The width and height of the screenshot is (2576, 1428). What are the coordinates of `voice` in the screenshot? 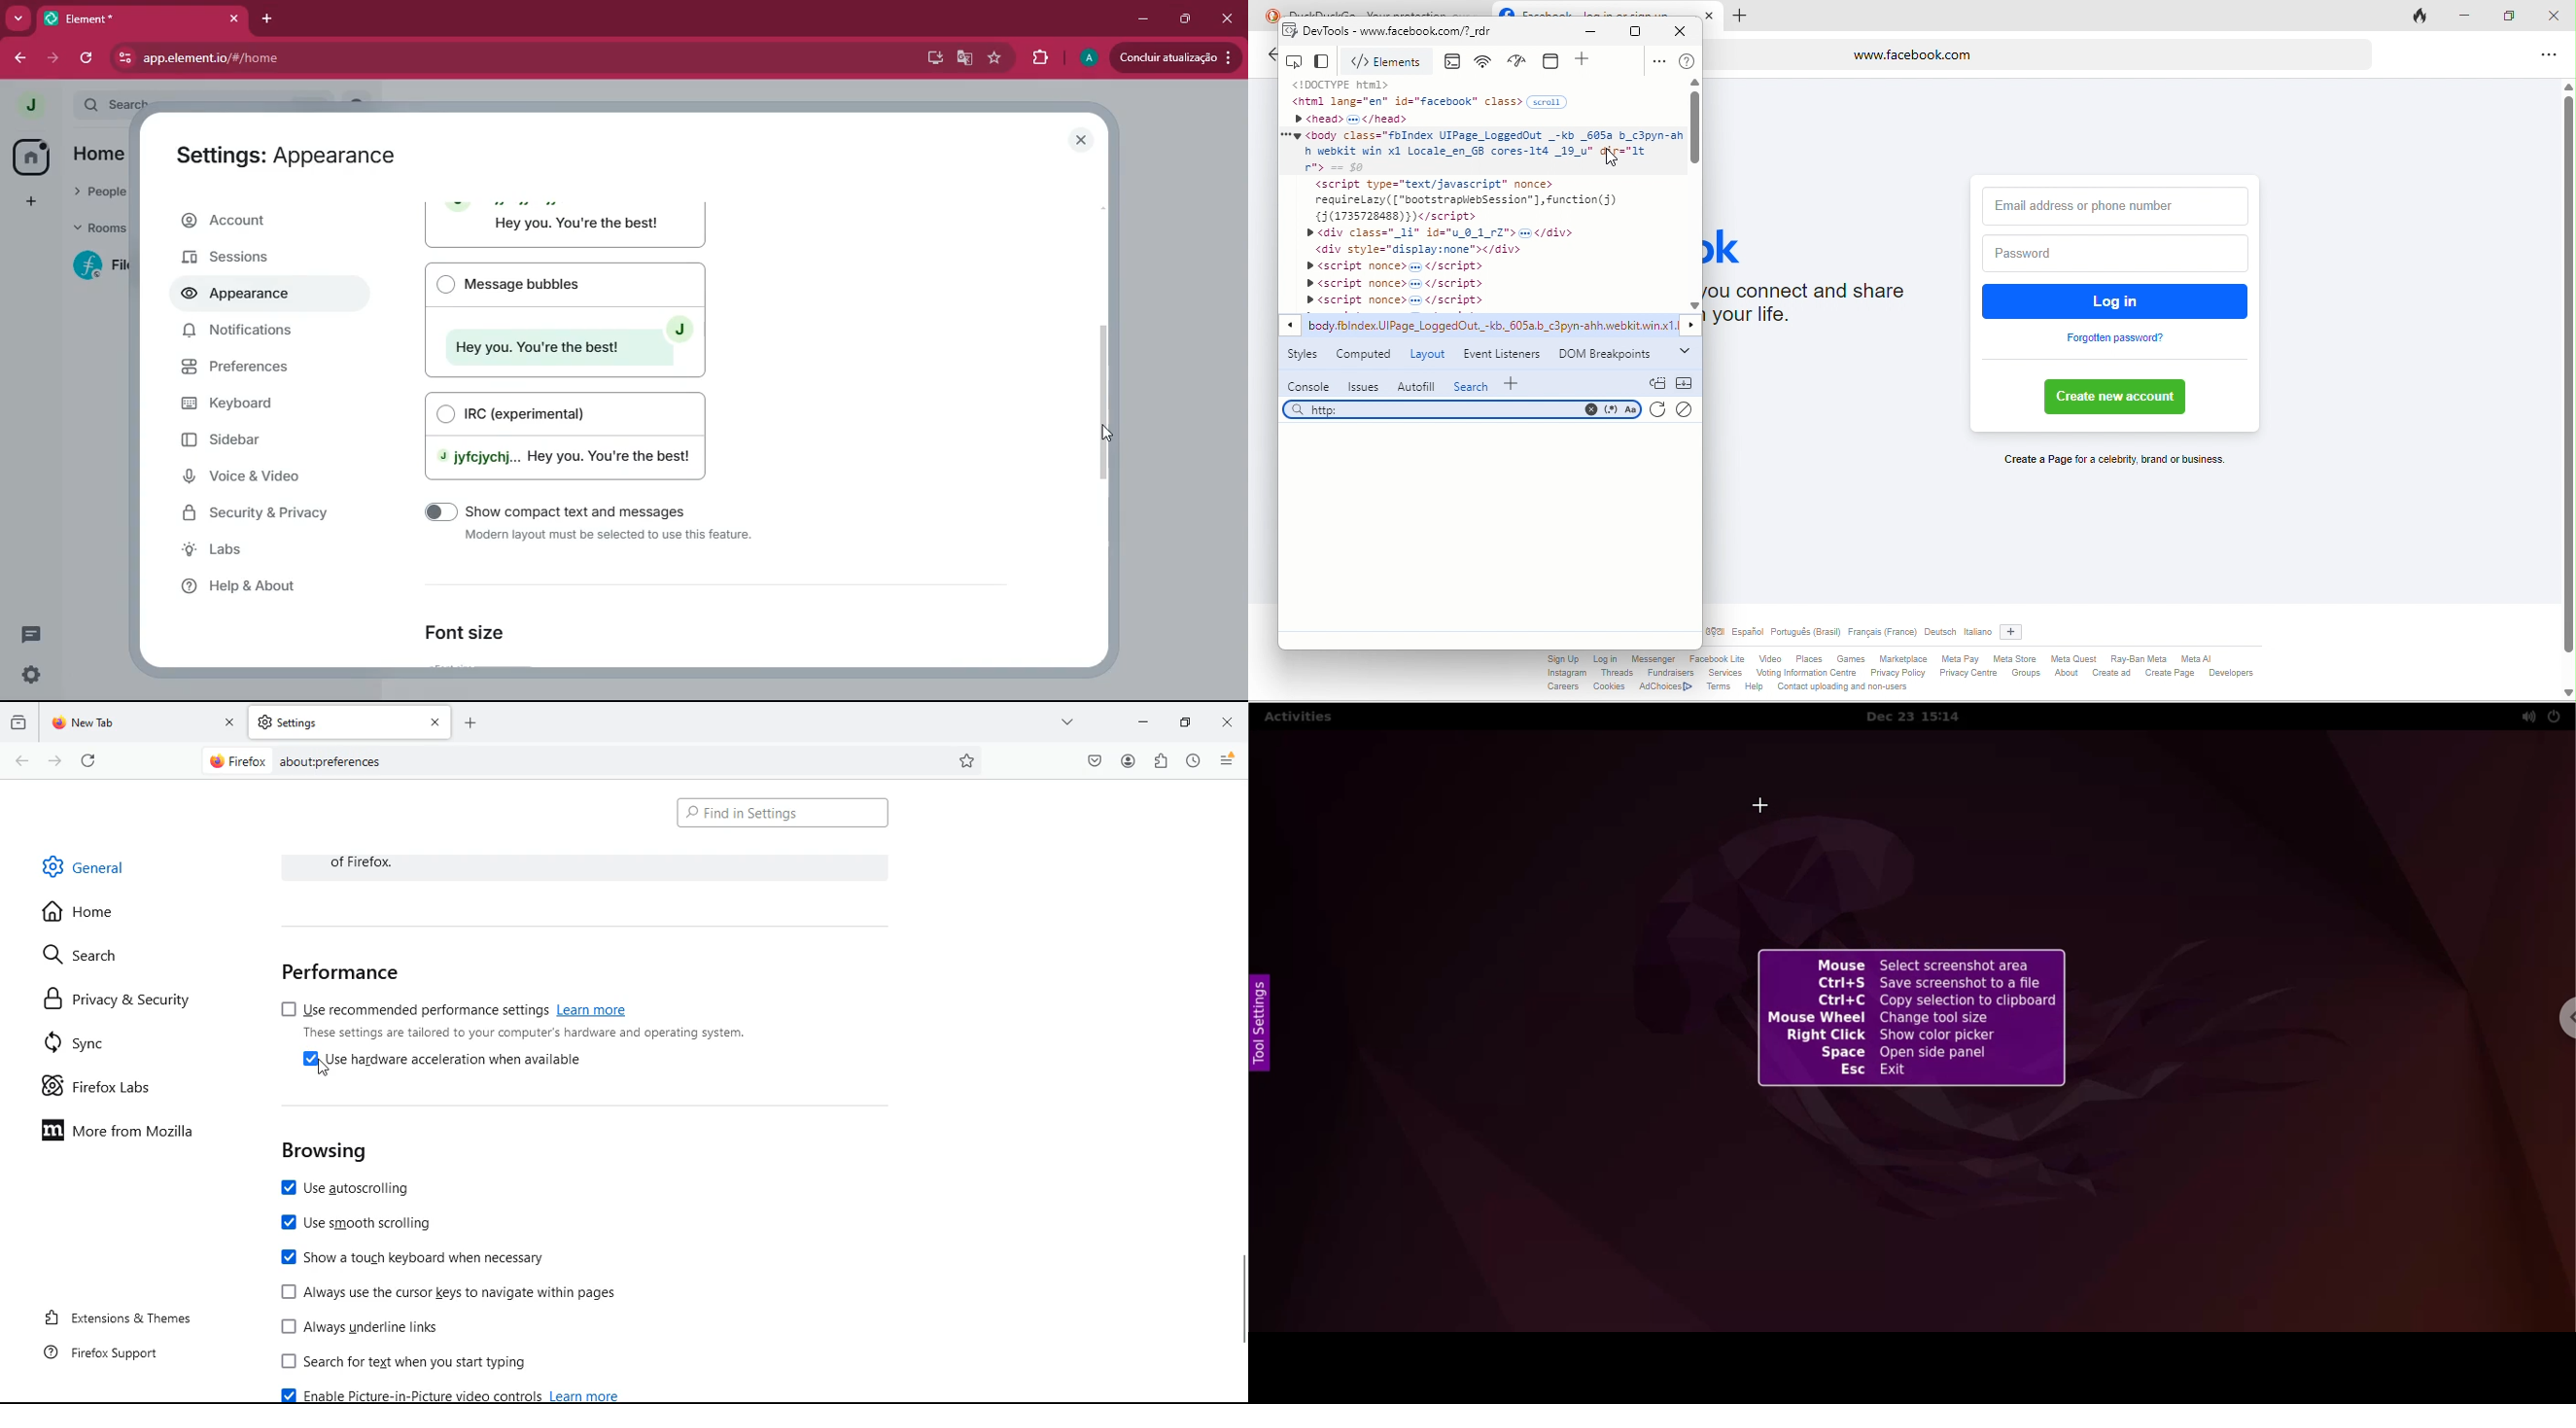 It's located at (264, 477).